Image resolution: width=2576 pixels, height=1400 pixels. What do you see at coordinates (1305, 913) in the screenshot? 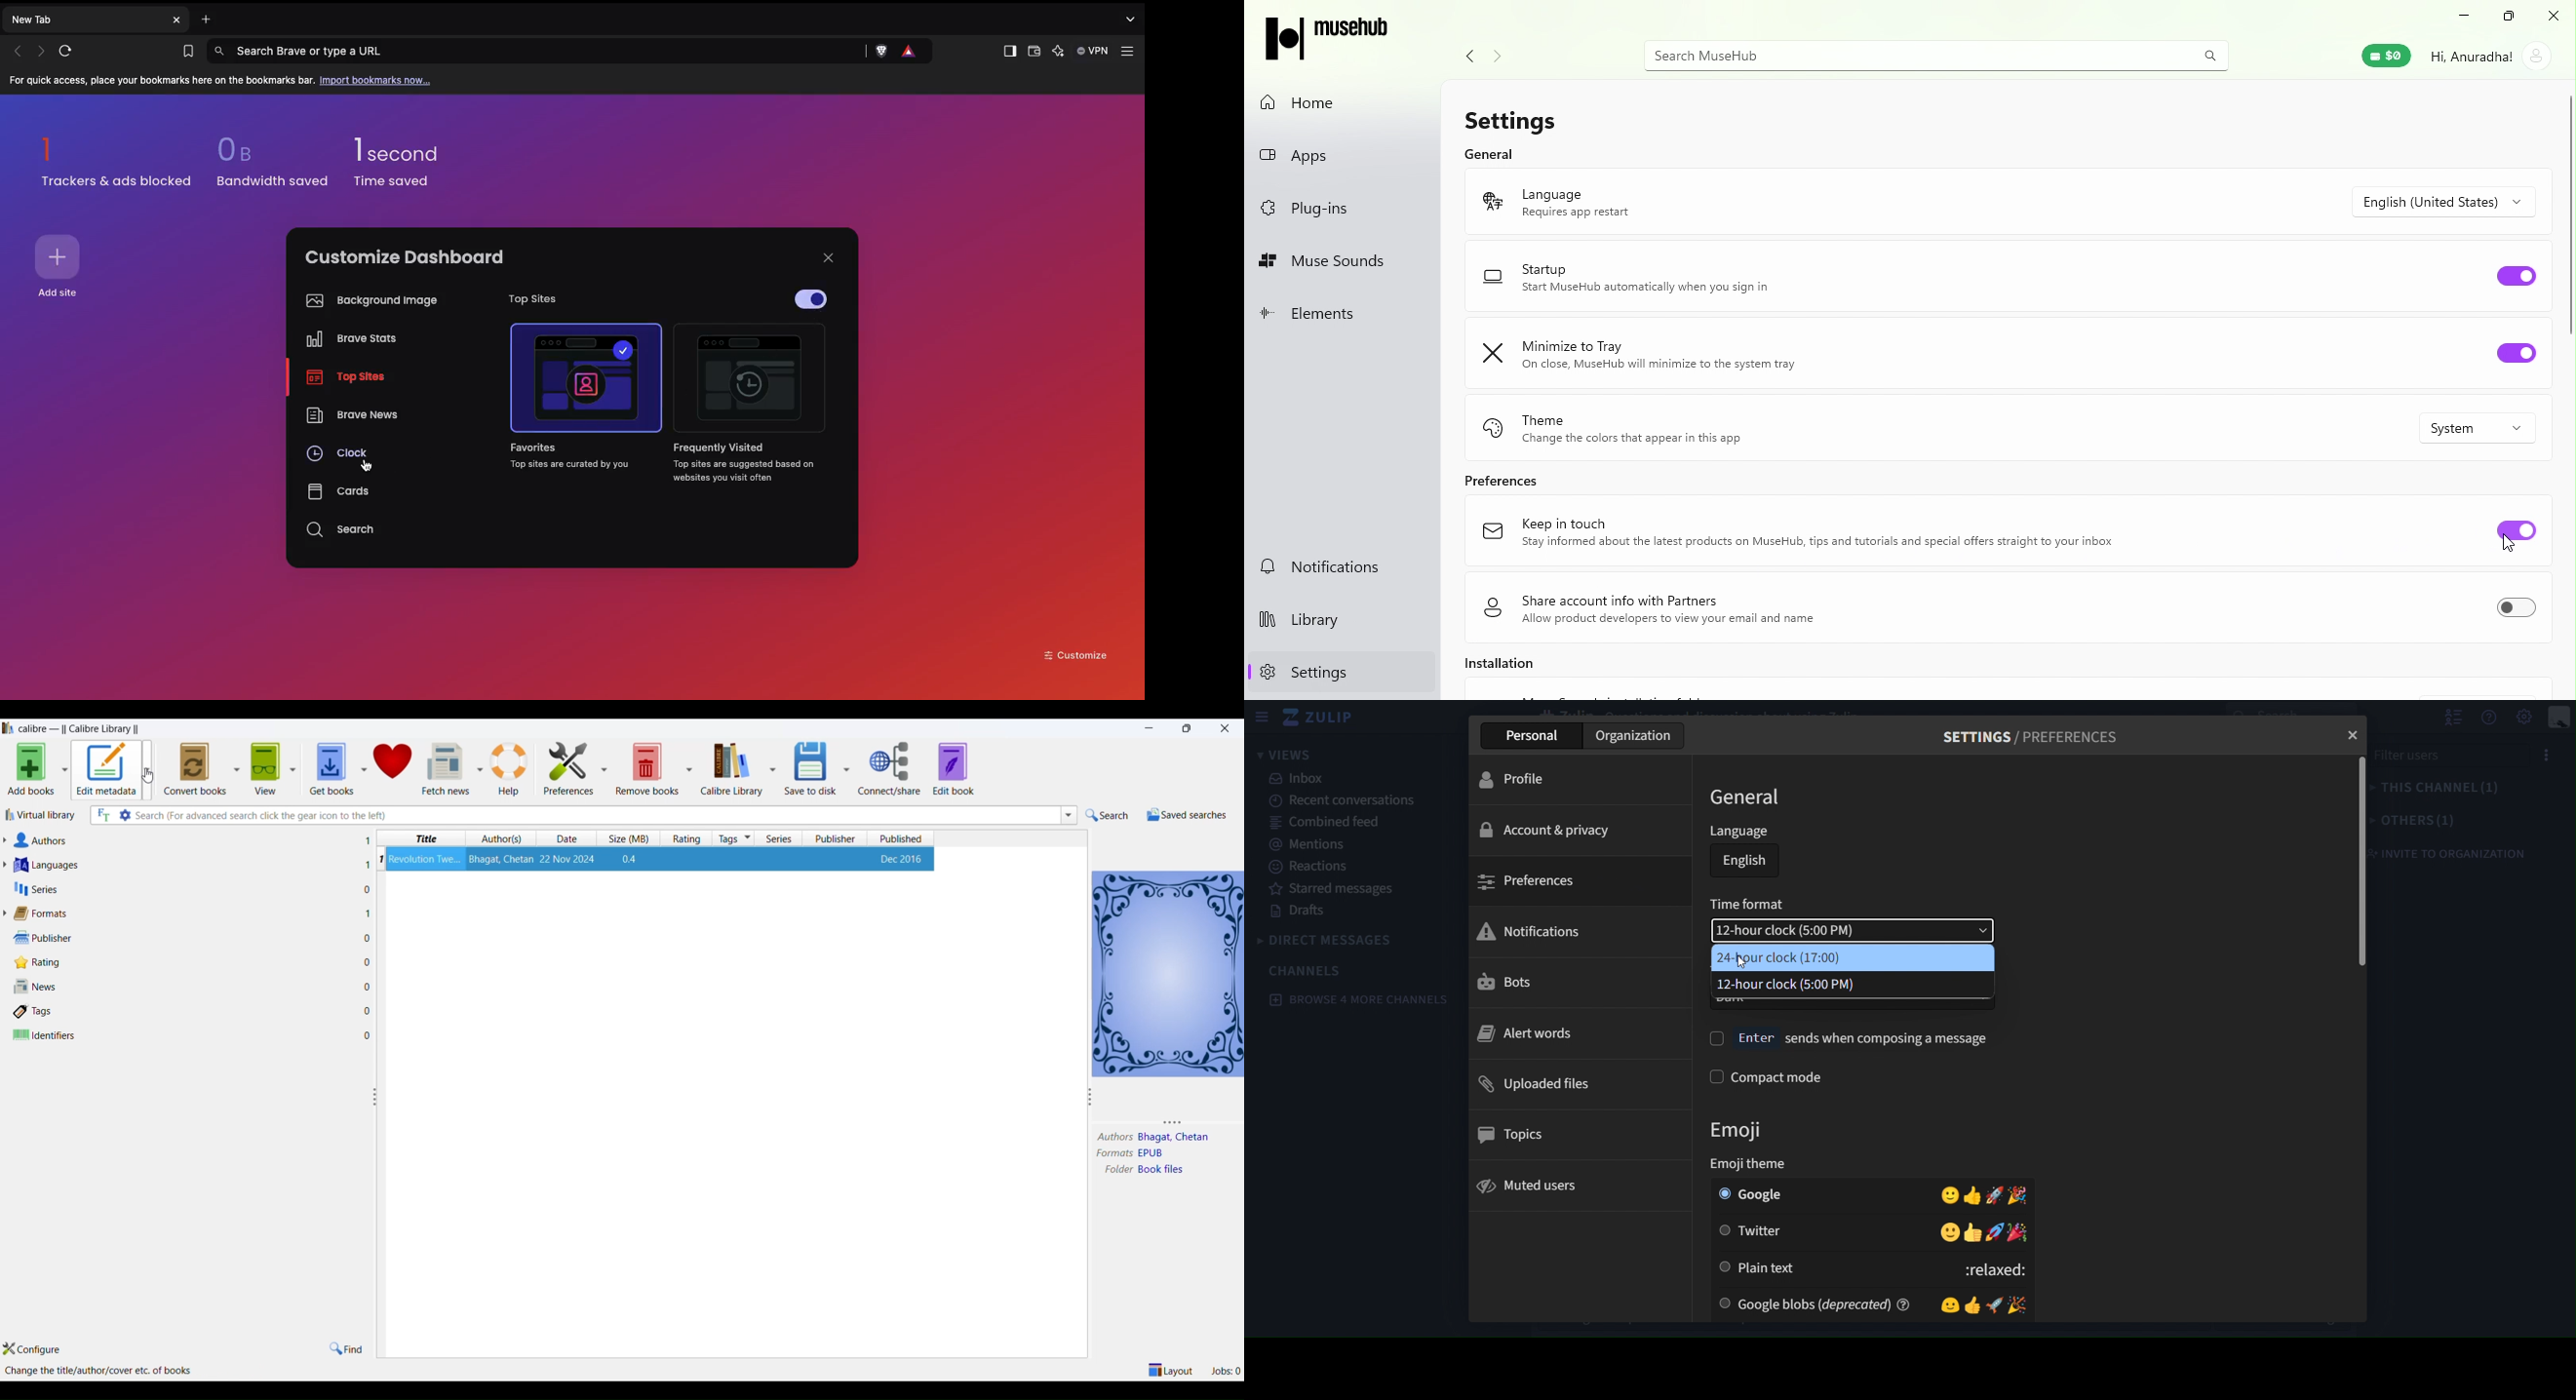
I see `drafts` at bounding box center [1305, 913].